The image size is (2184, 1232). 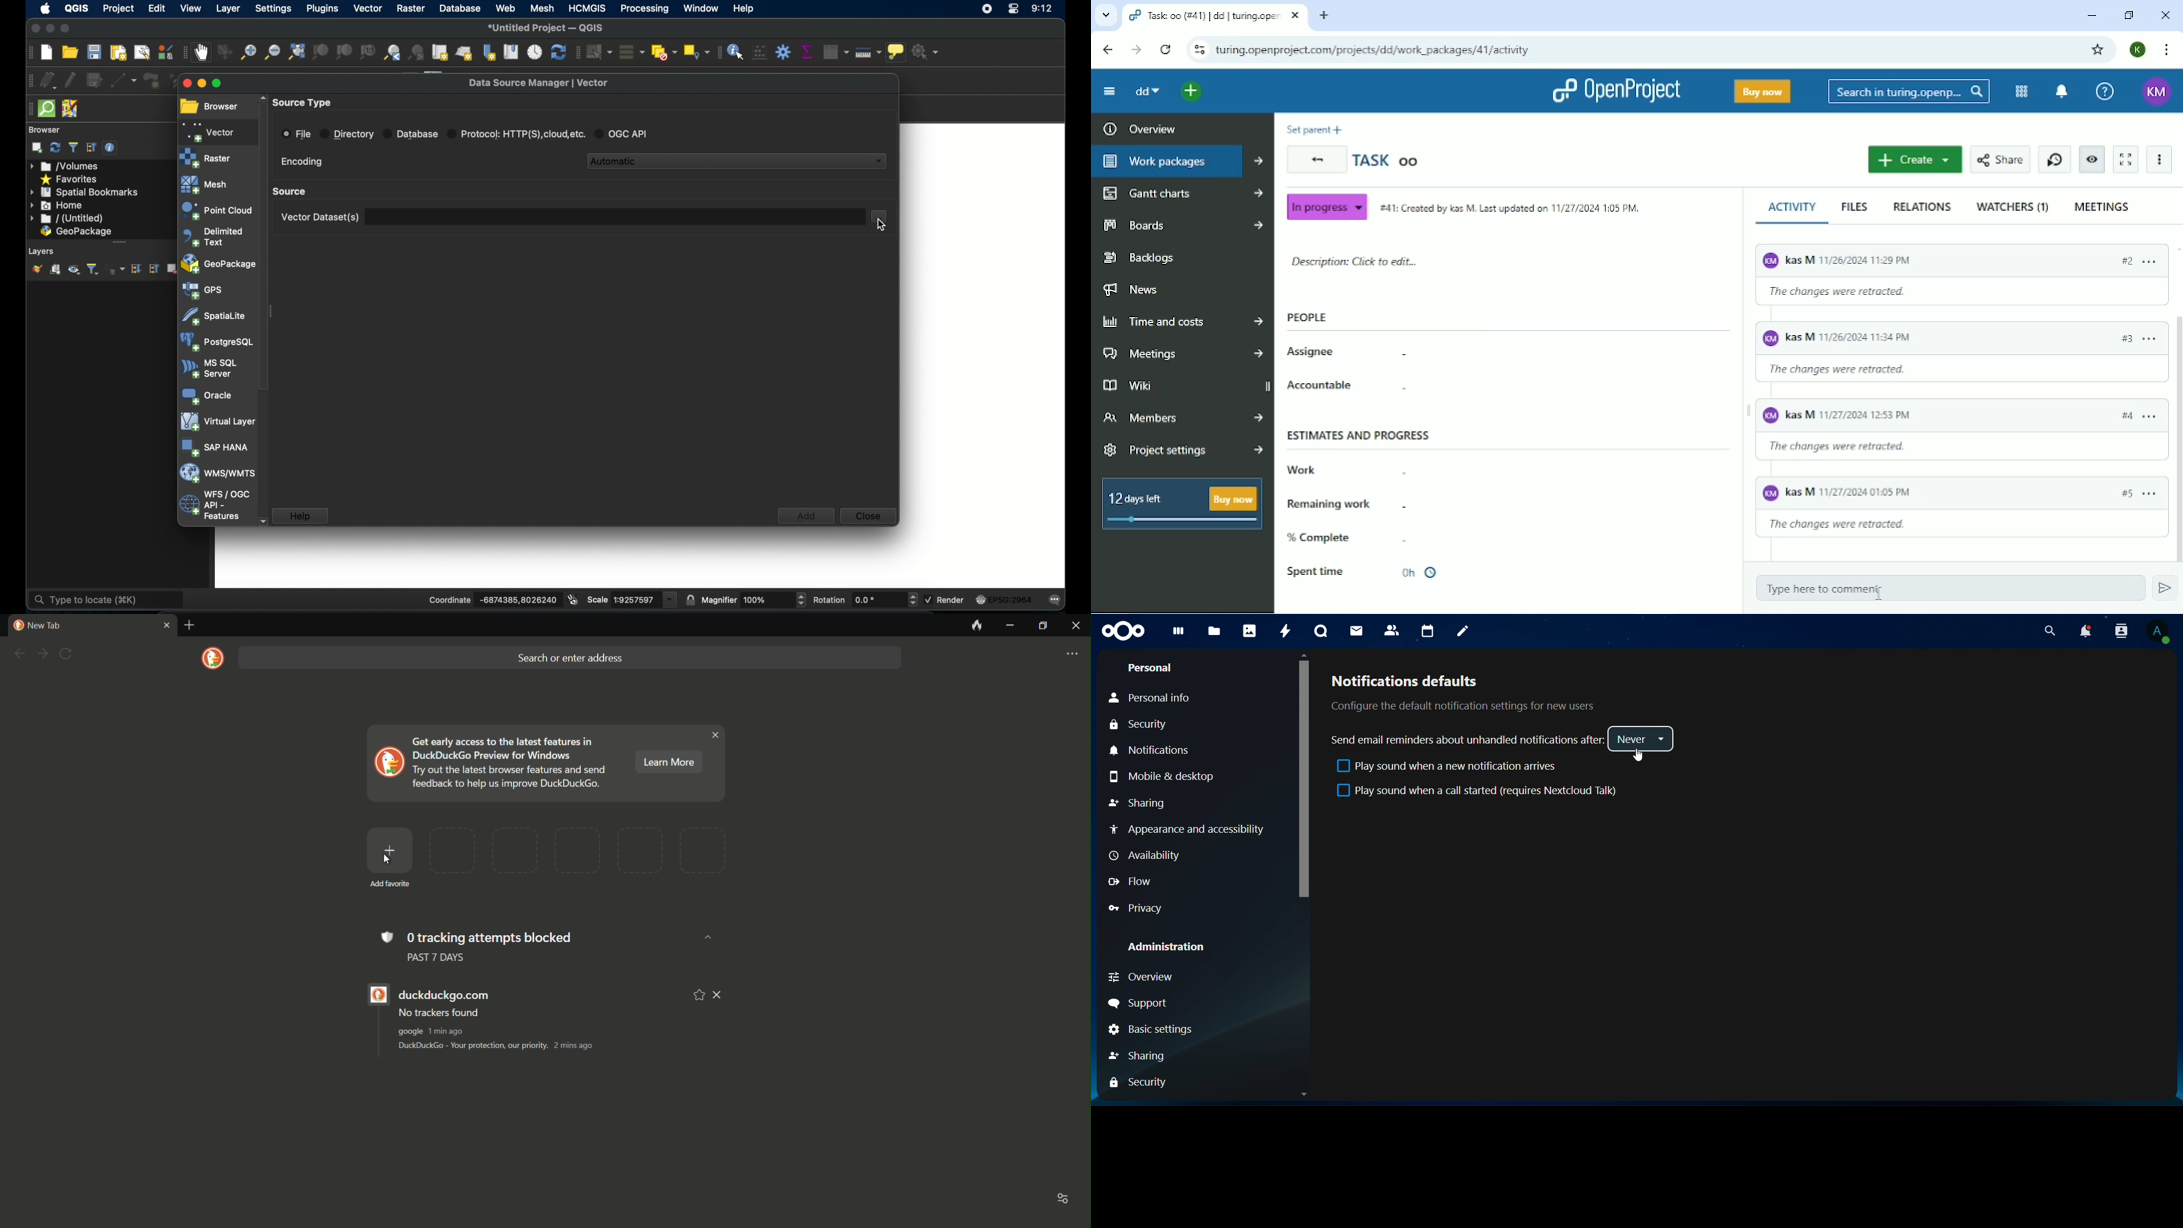 What do you see at coordinates (36, 269) in the screenshot?
I see `show layer styling panel` at bounding box center [36, 269].